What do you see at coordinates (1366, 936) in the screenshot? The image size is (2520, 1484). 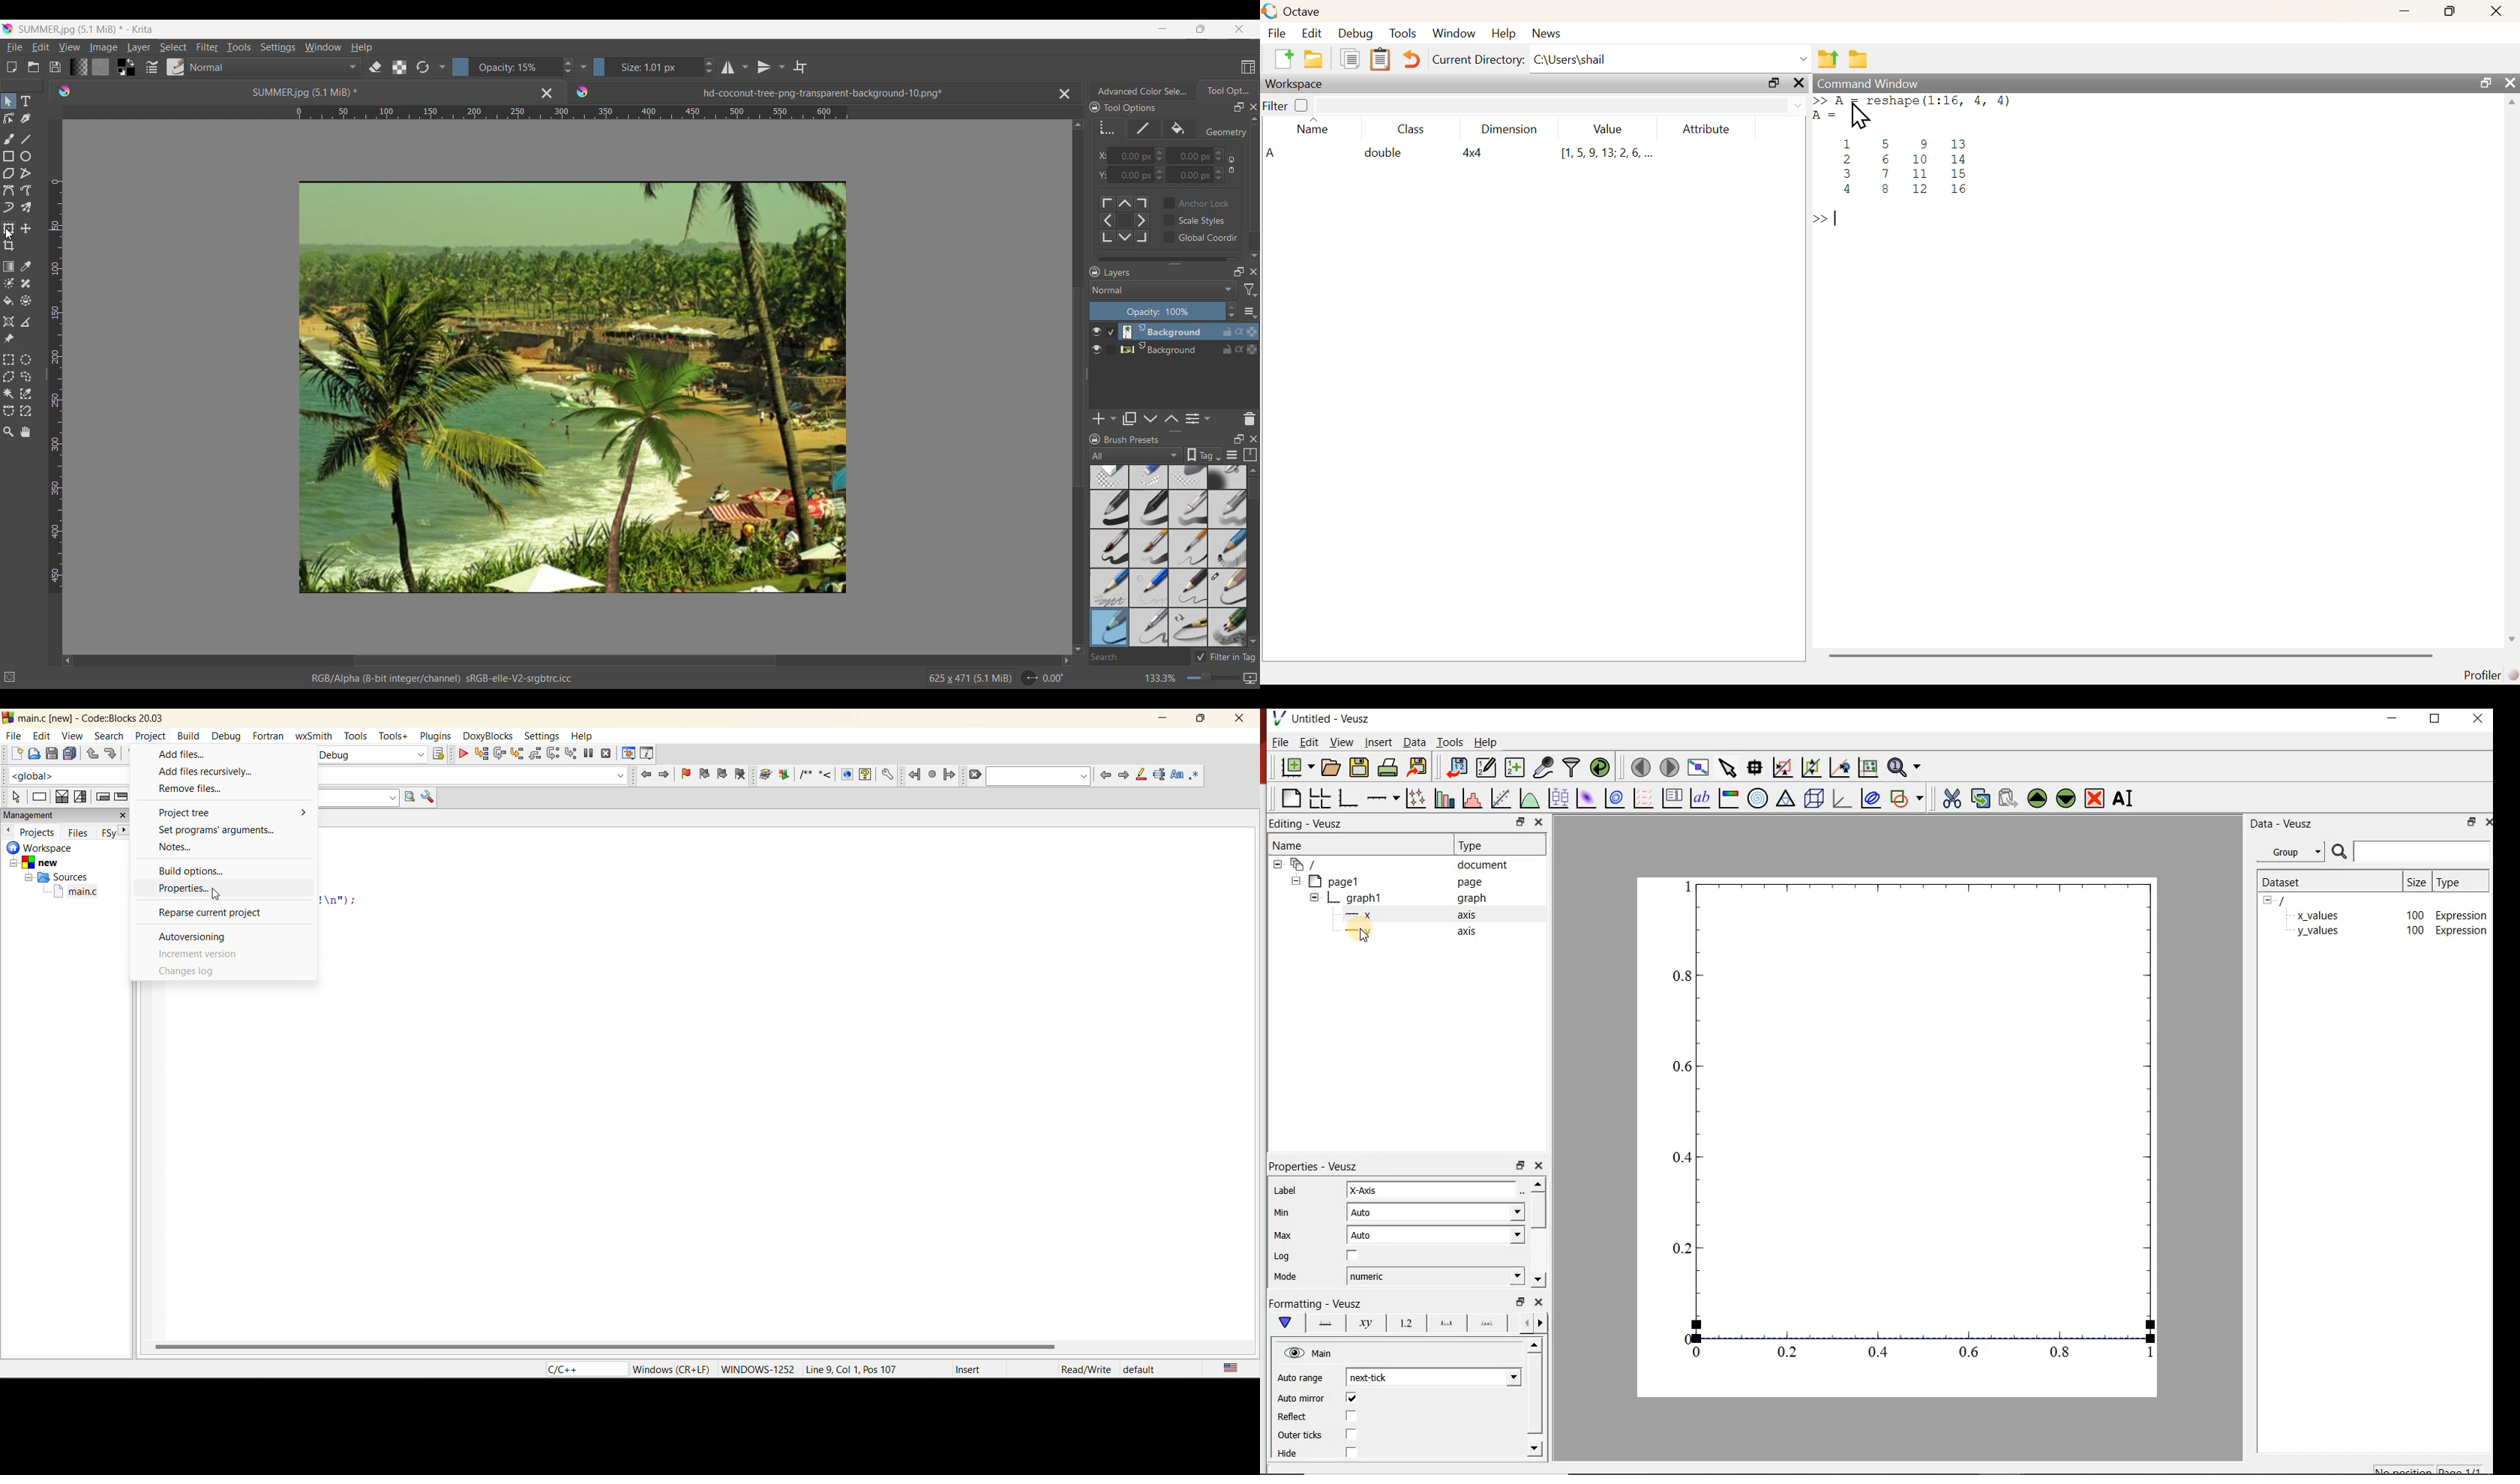 I see `cursor` at bounding box center [1366, 936].